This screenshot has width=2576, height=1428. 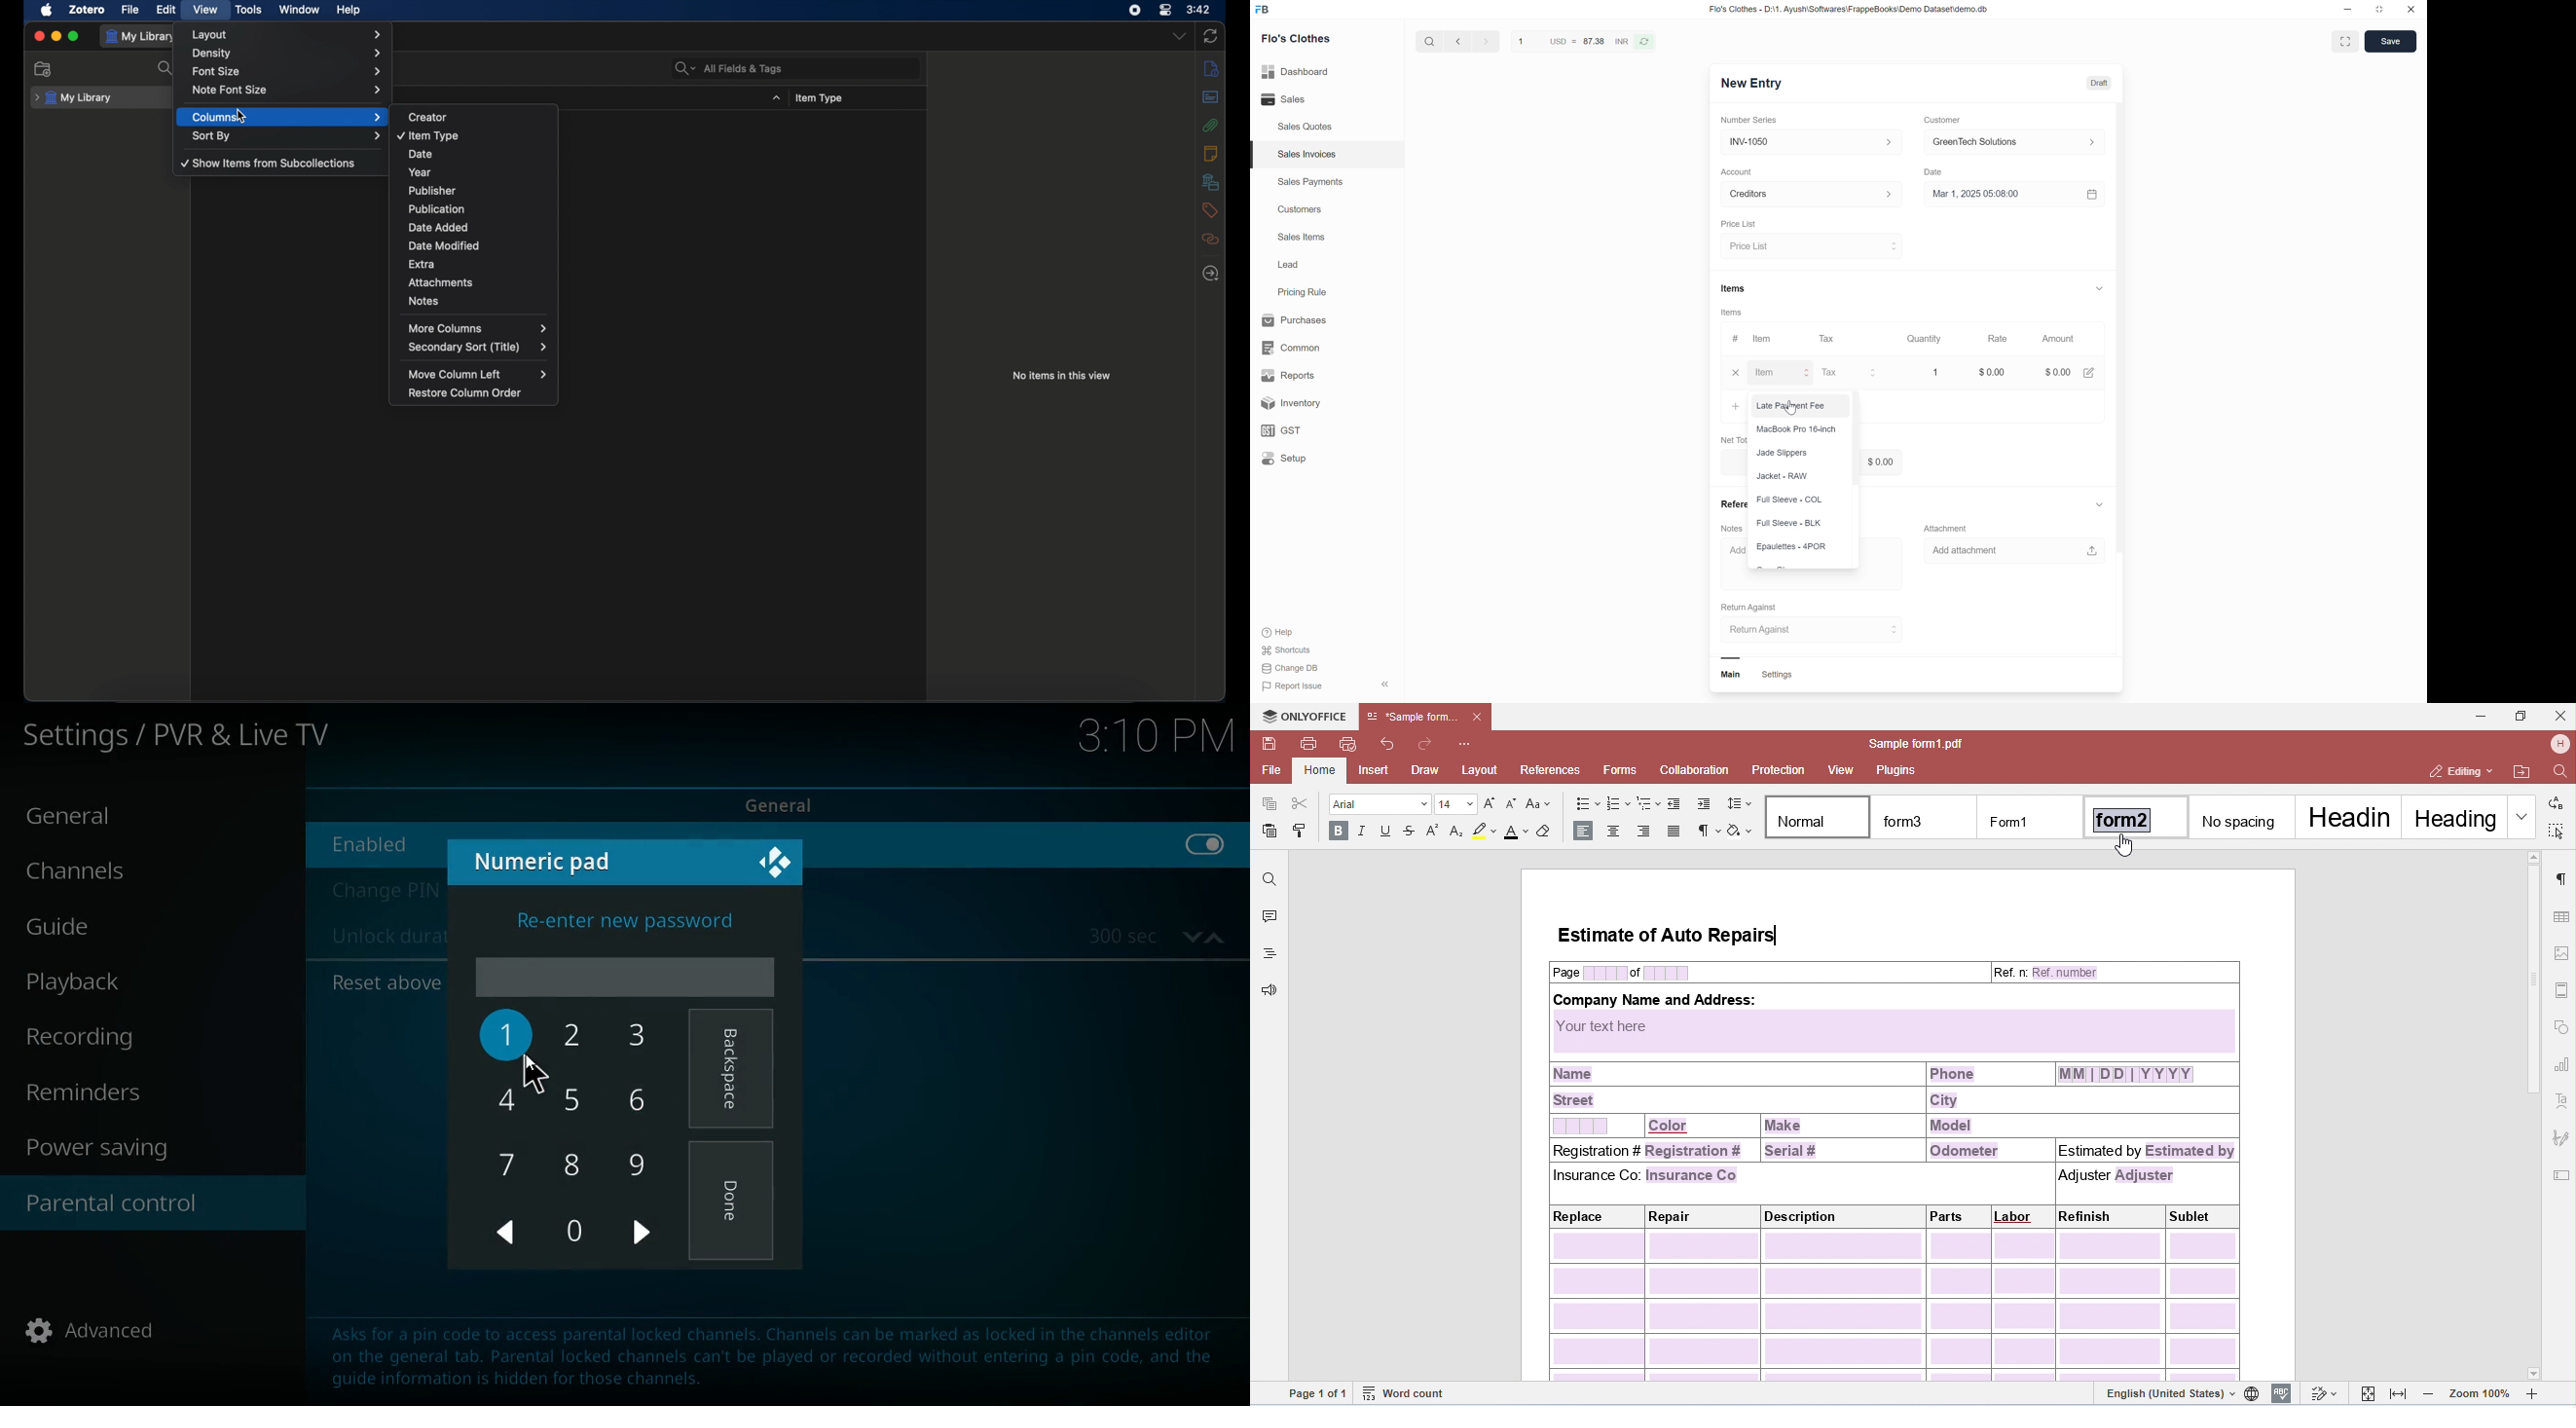 I want to click on Notes, so click(x=1732, y=526).